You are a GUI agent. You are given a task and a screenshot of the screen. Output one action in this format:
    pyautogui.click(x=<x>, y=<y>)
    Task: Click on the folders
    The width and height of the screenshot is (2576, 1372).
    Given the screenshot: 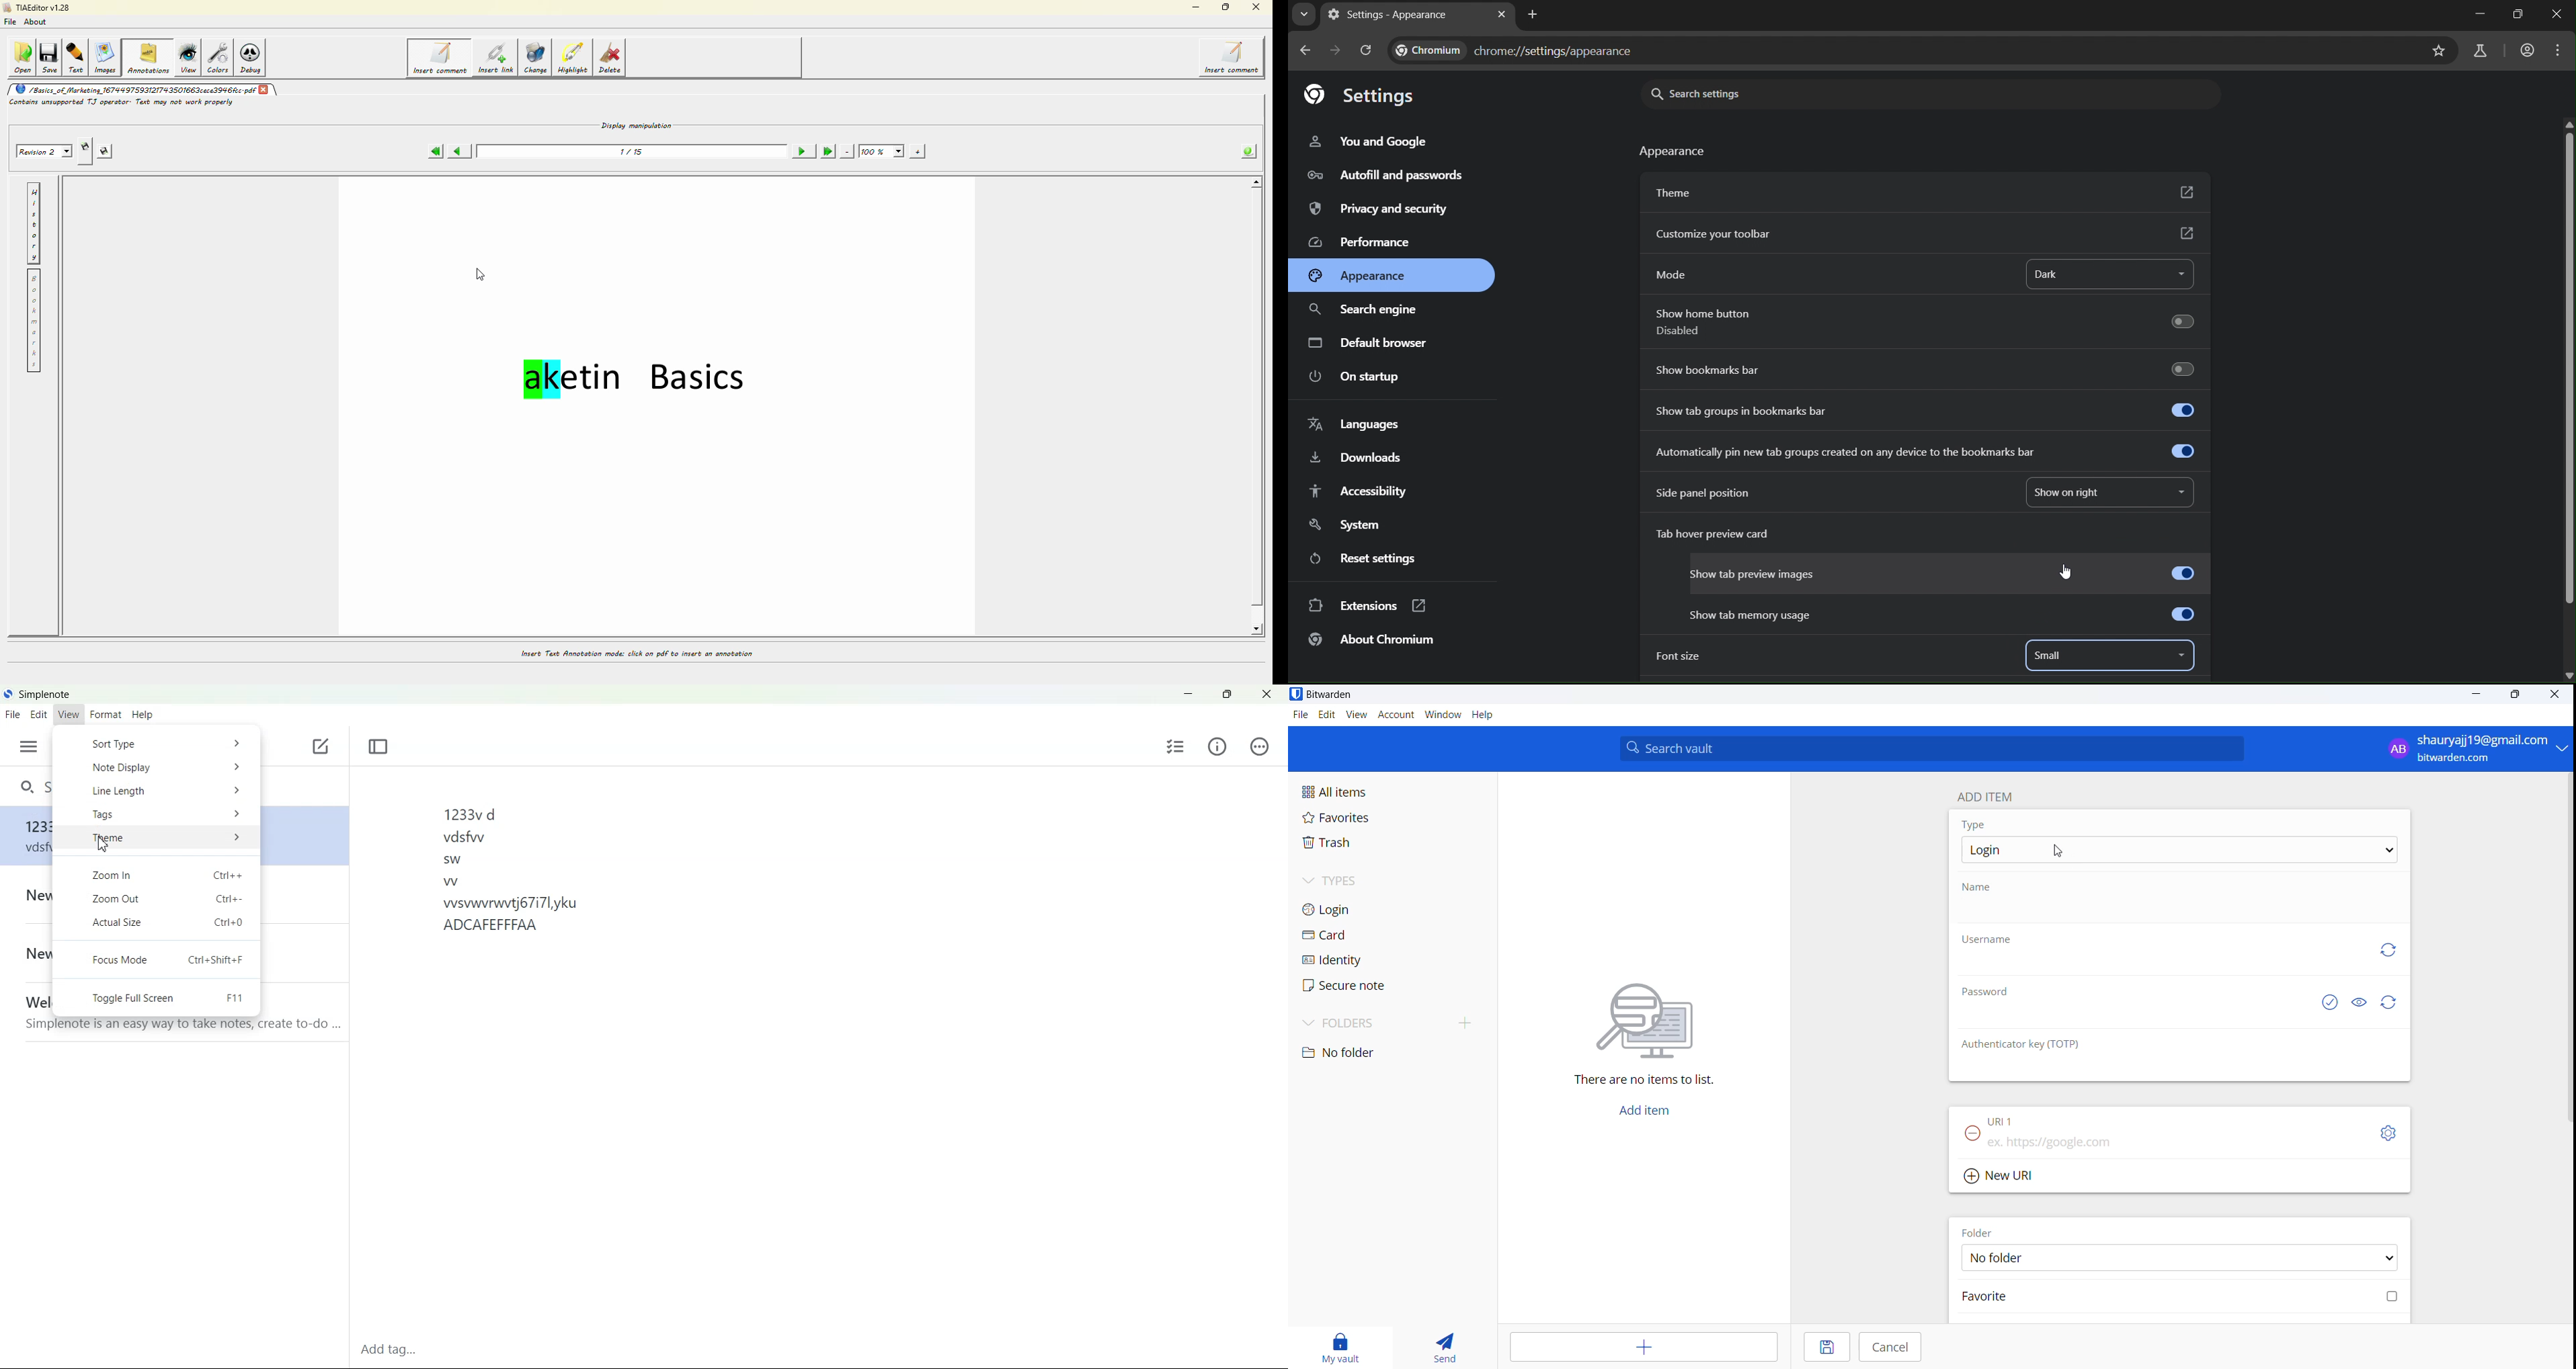 What is the action you would take?
    pyautogui.click(x=1393, y=1025)
    